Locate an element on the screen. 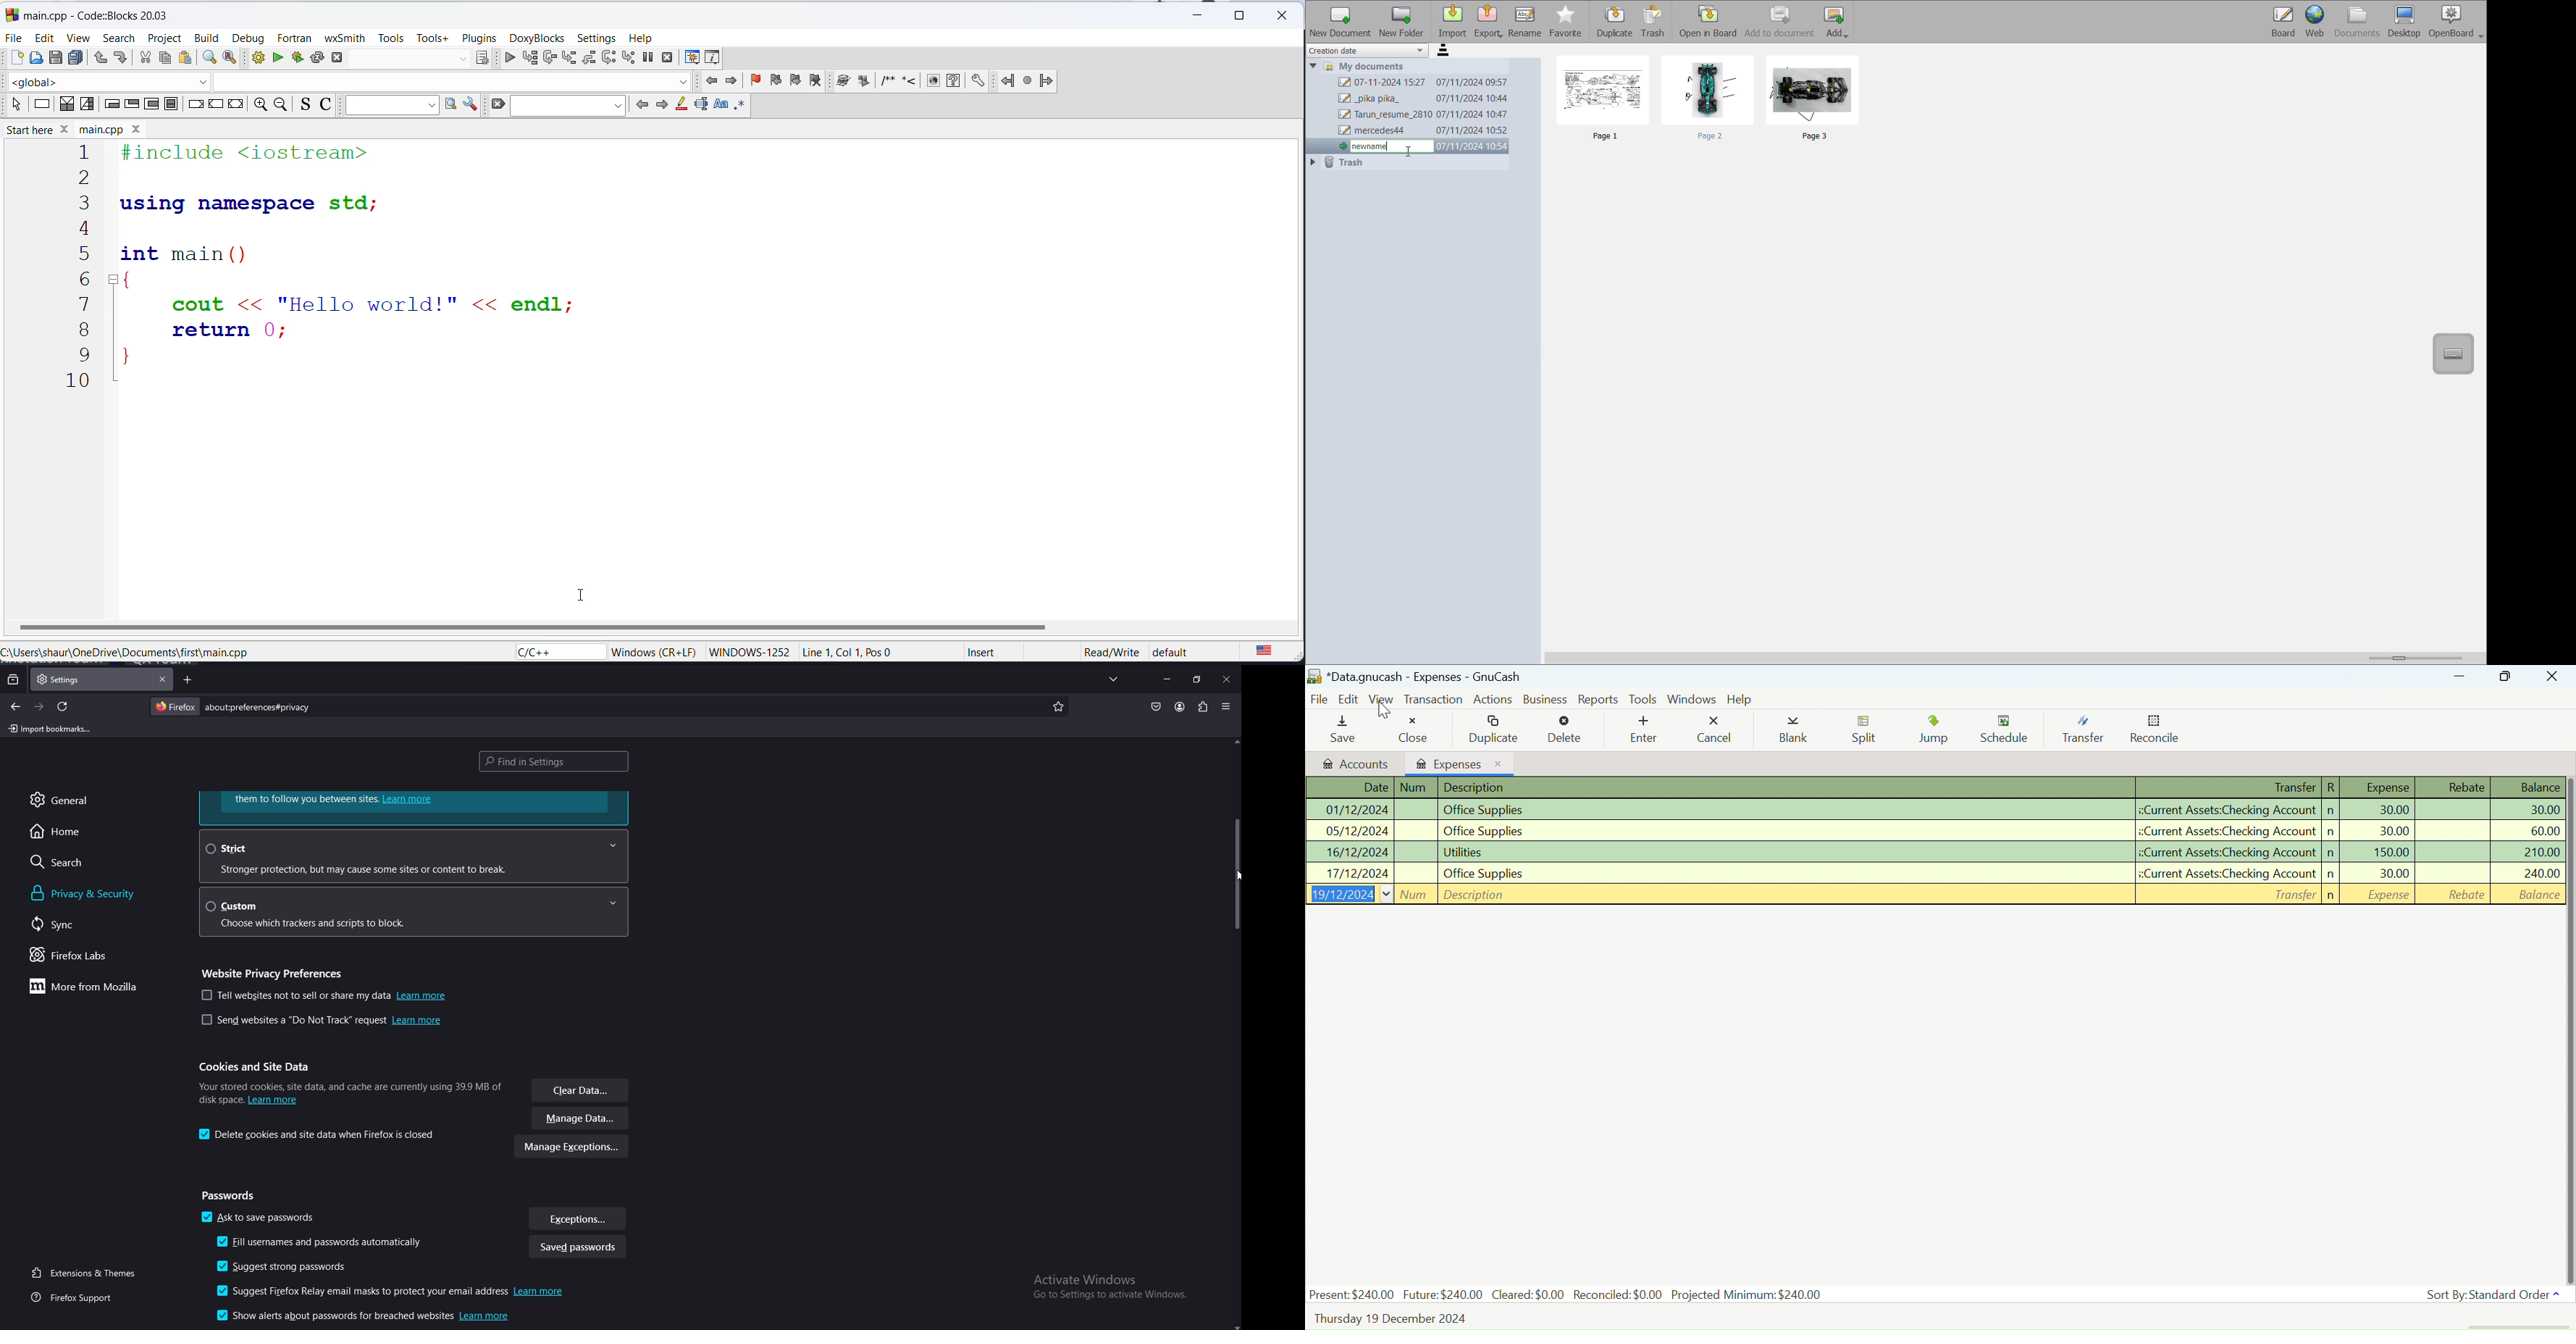  cursor is located at coordinates (589, 598).